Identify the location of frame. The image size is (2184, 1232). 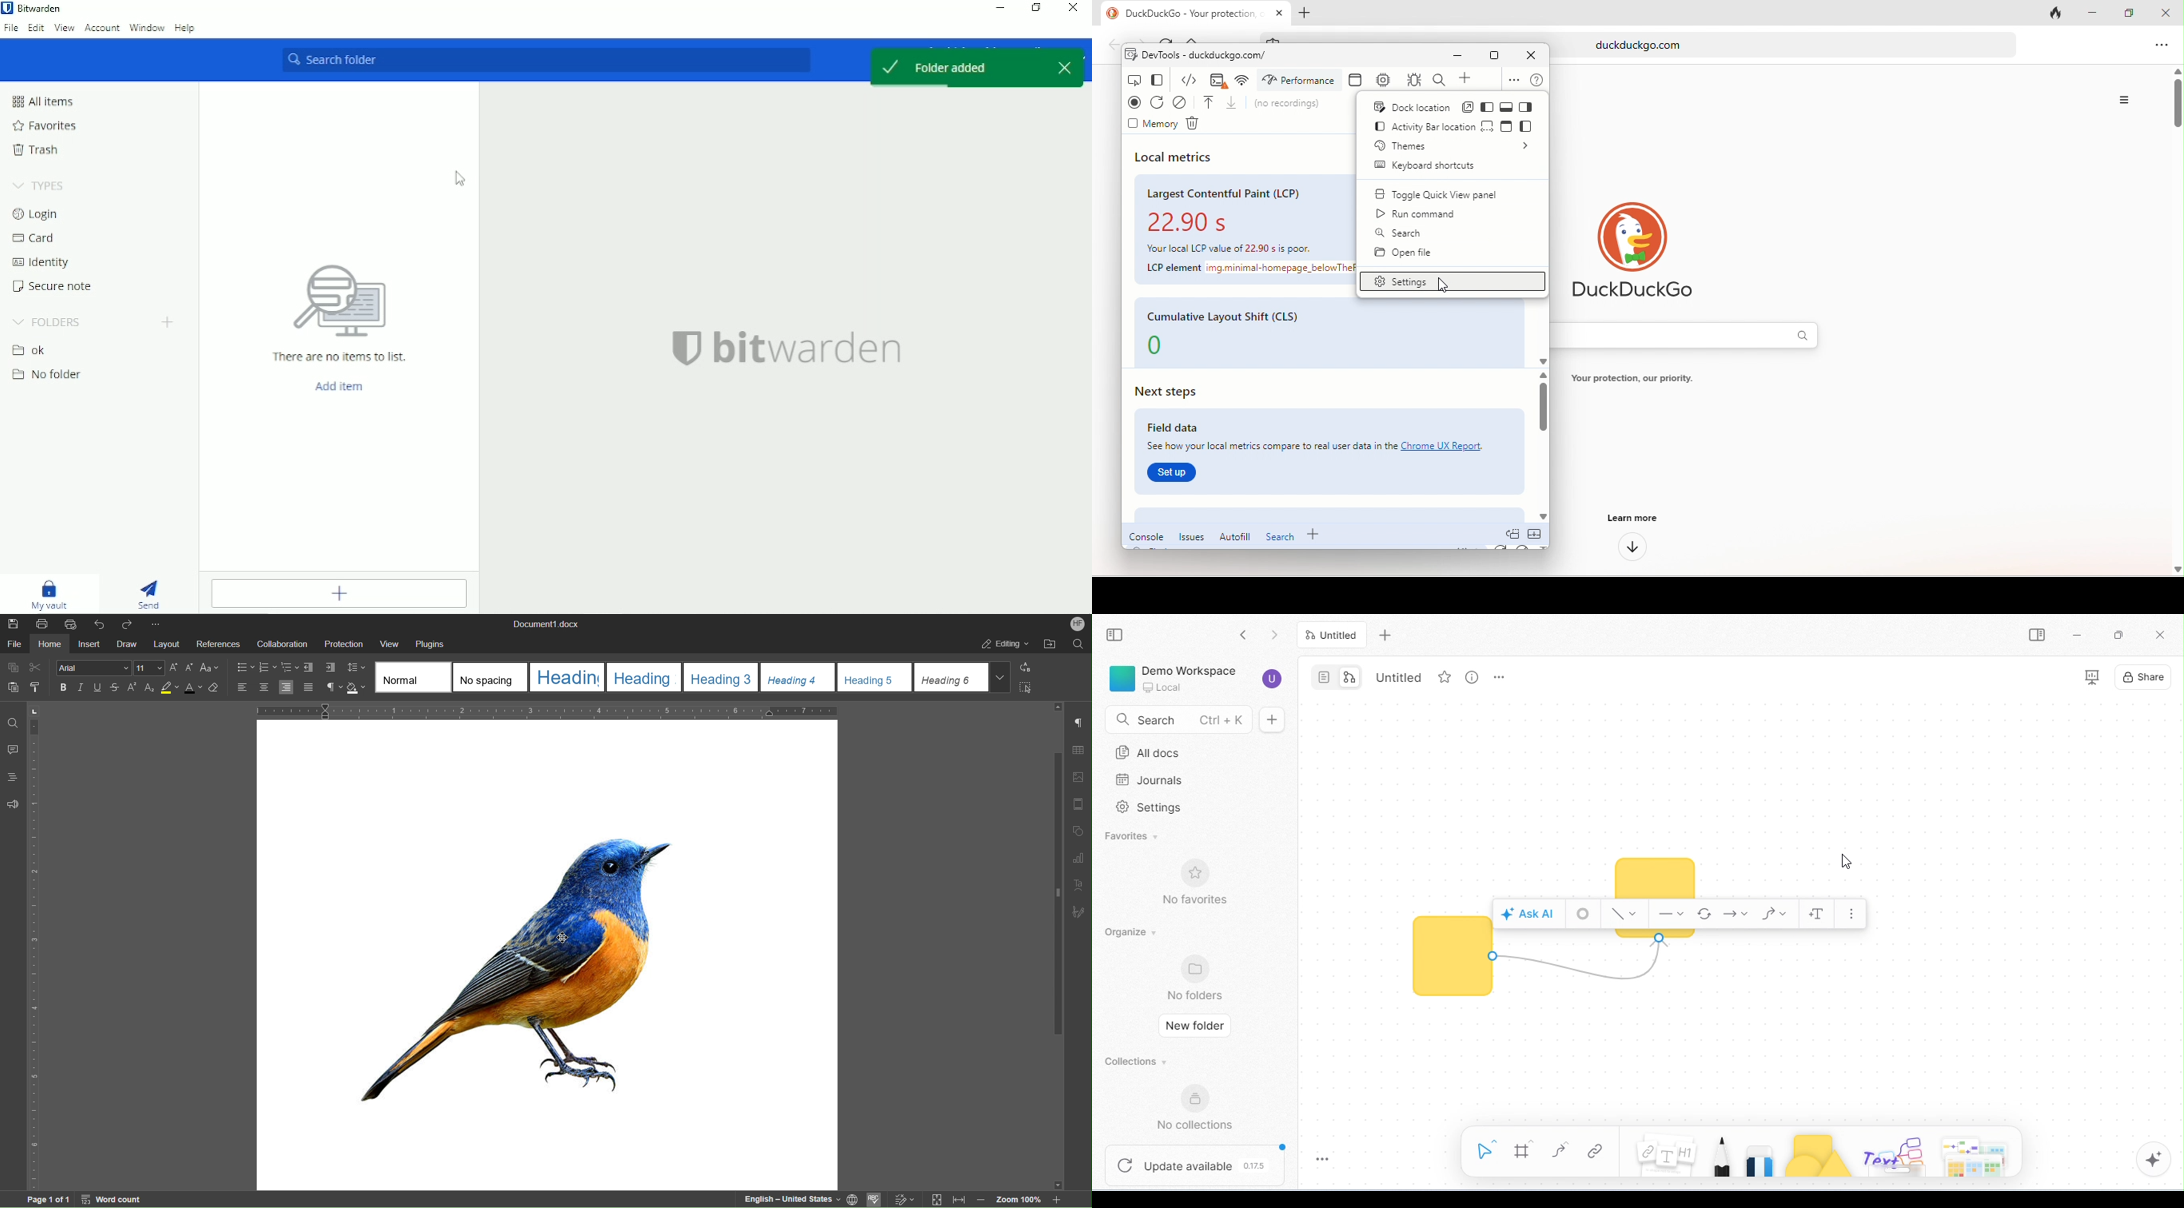
(1526, 1150).